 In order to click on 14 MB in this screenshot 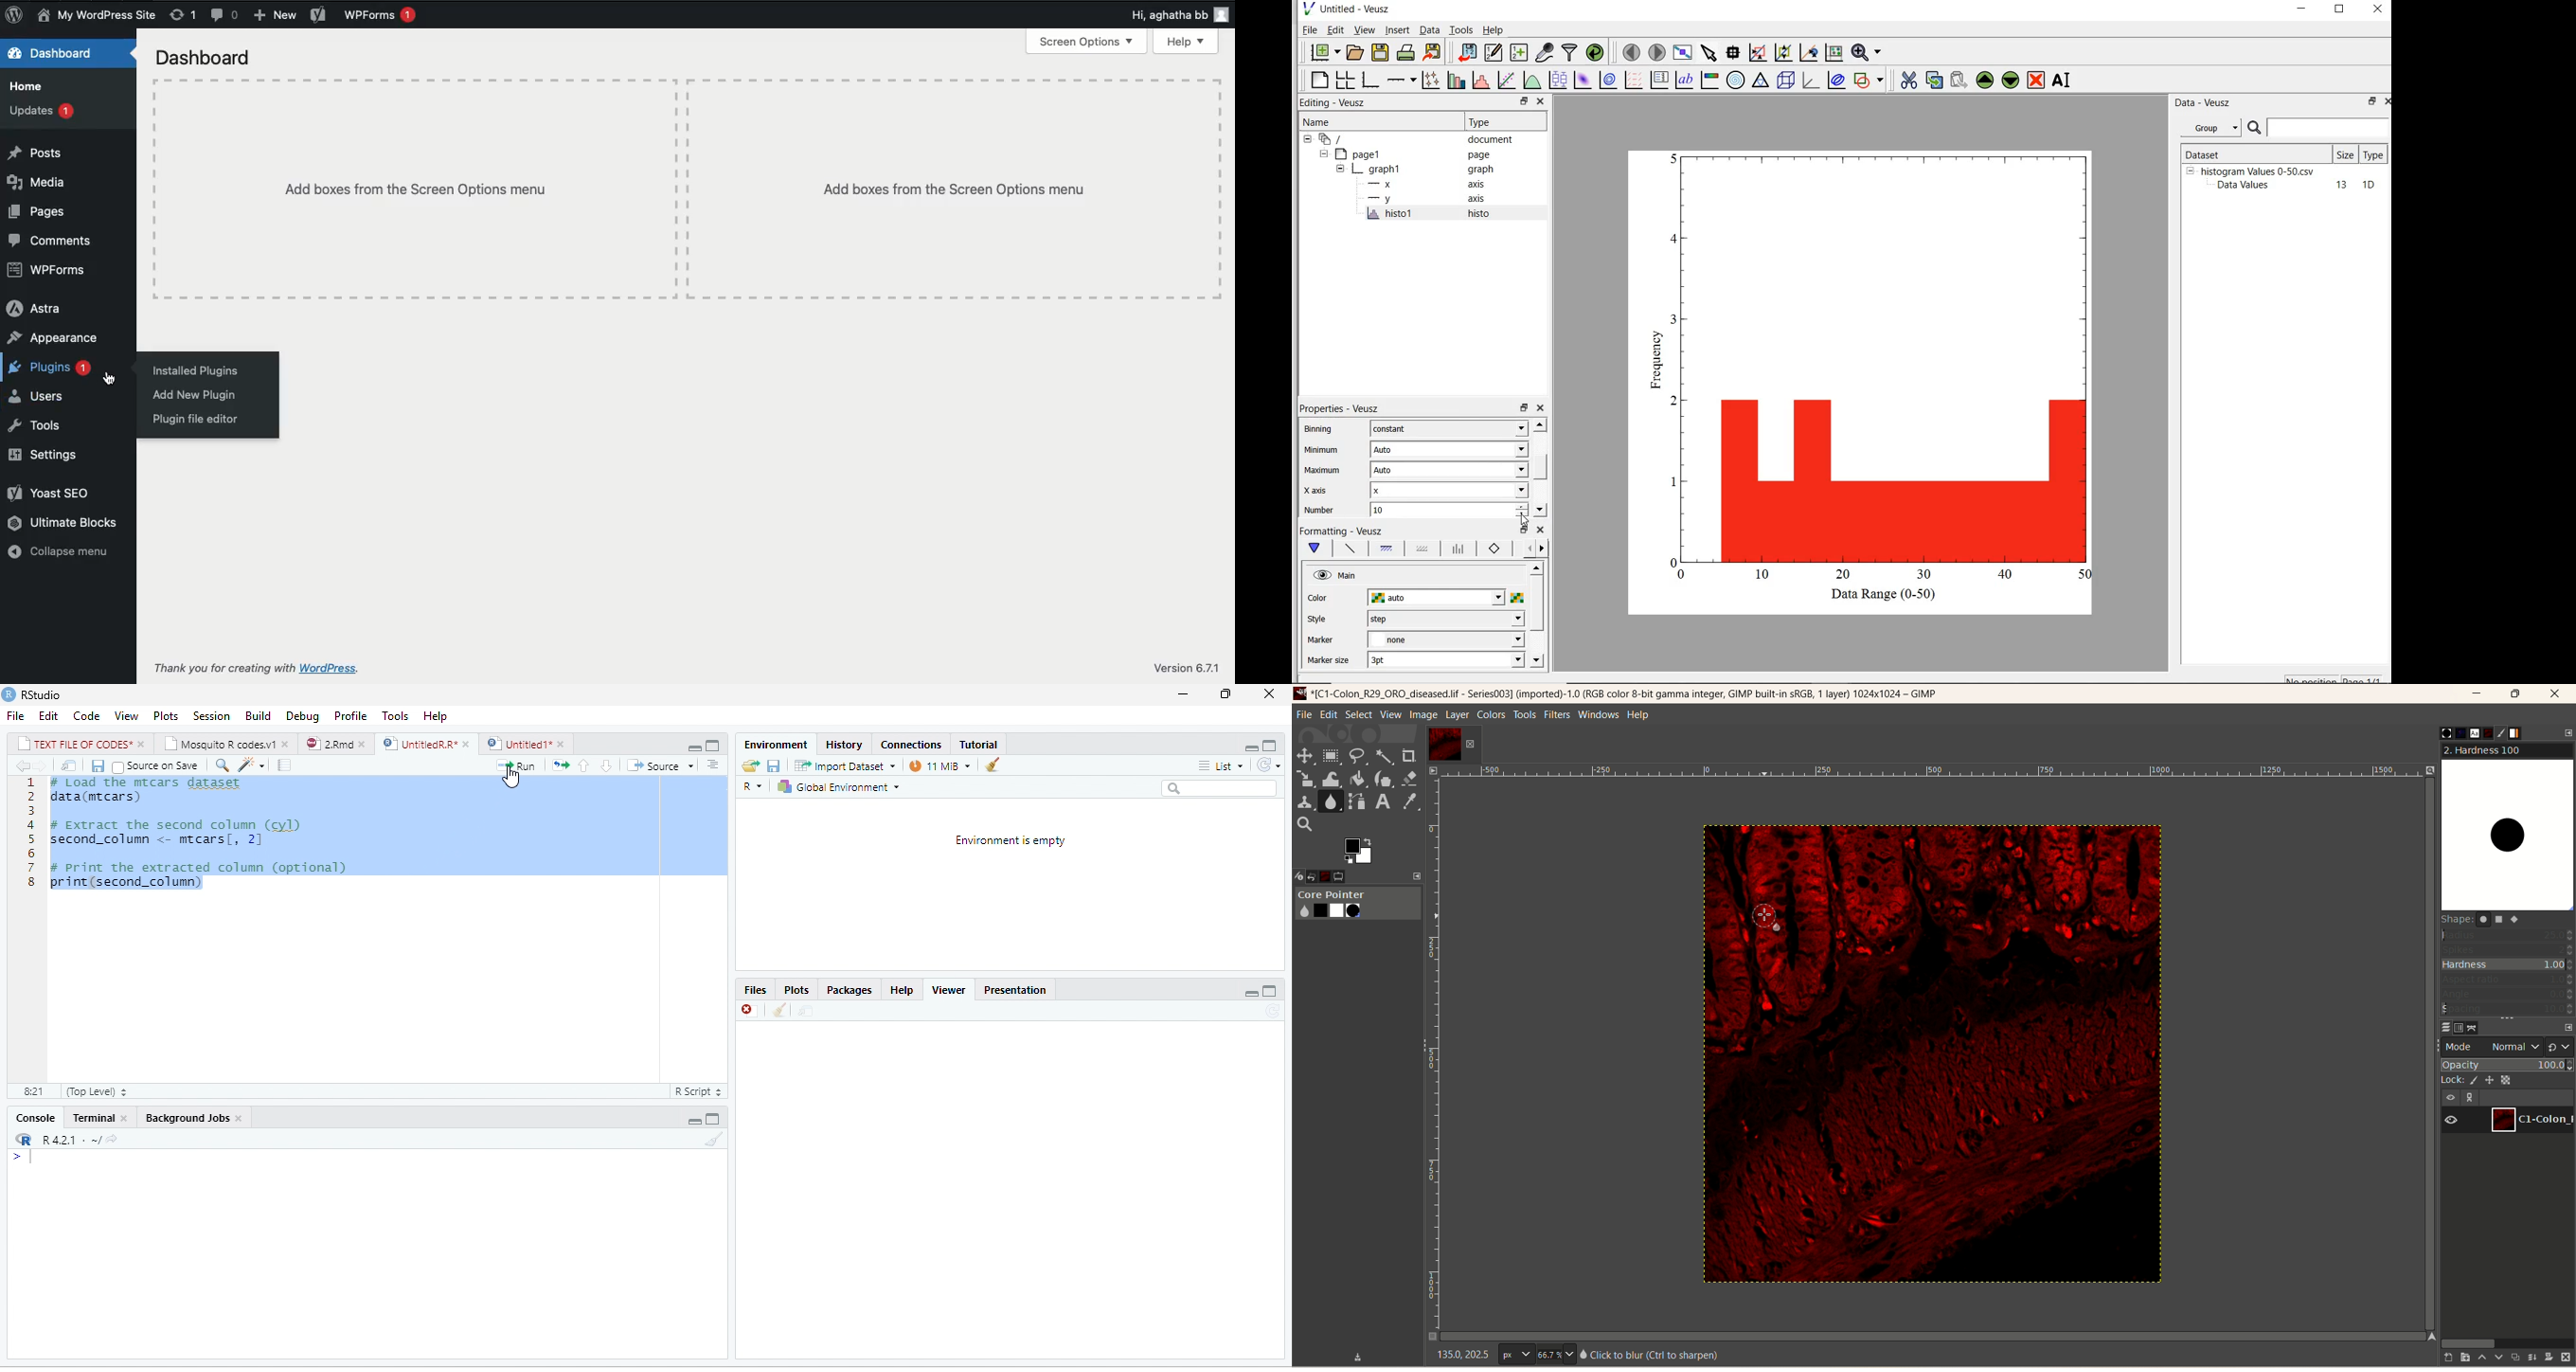, I will do `click(940, 765)`.